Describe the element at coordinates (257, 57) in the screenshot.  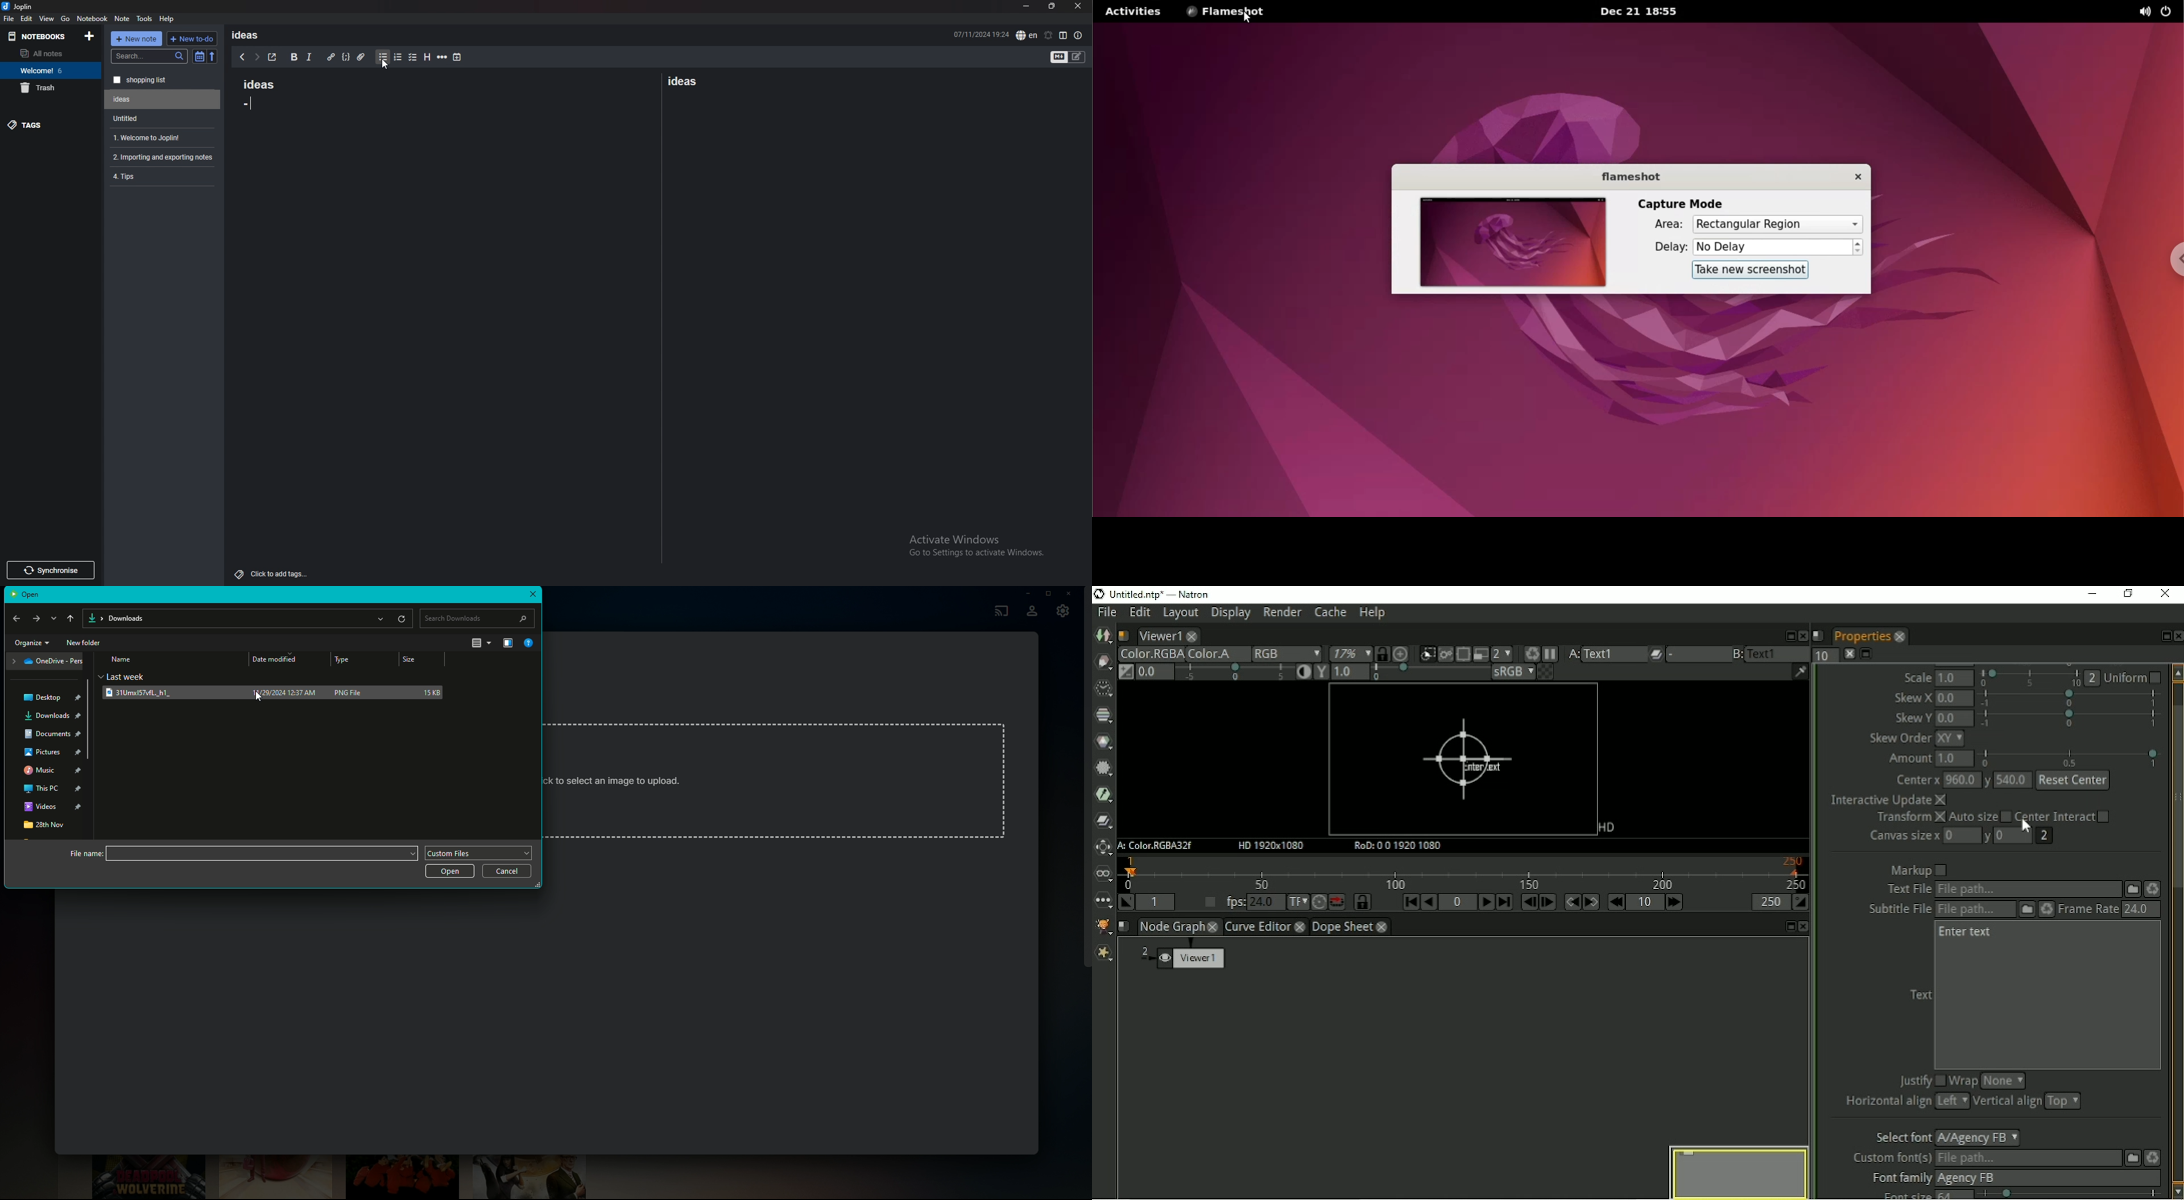
I see `next` at that location.